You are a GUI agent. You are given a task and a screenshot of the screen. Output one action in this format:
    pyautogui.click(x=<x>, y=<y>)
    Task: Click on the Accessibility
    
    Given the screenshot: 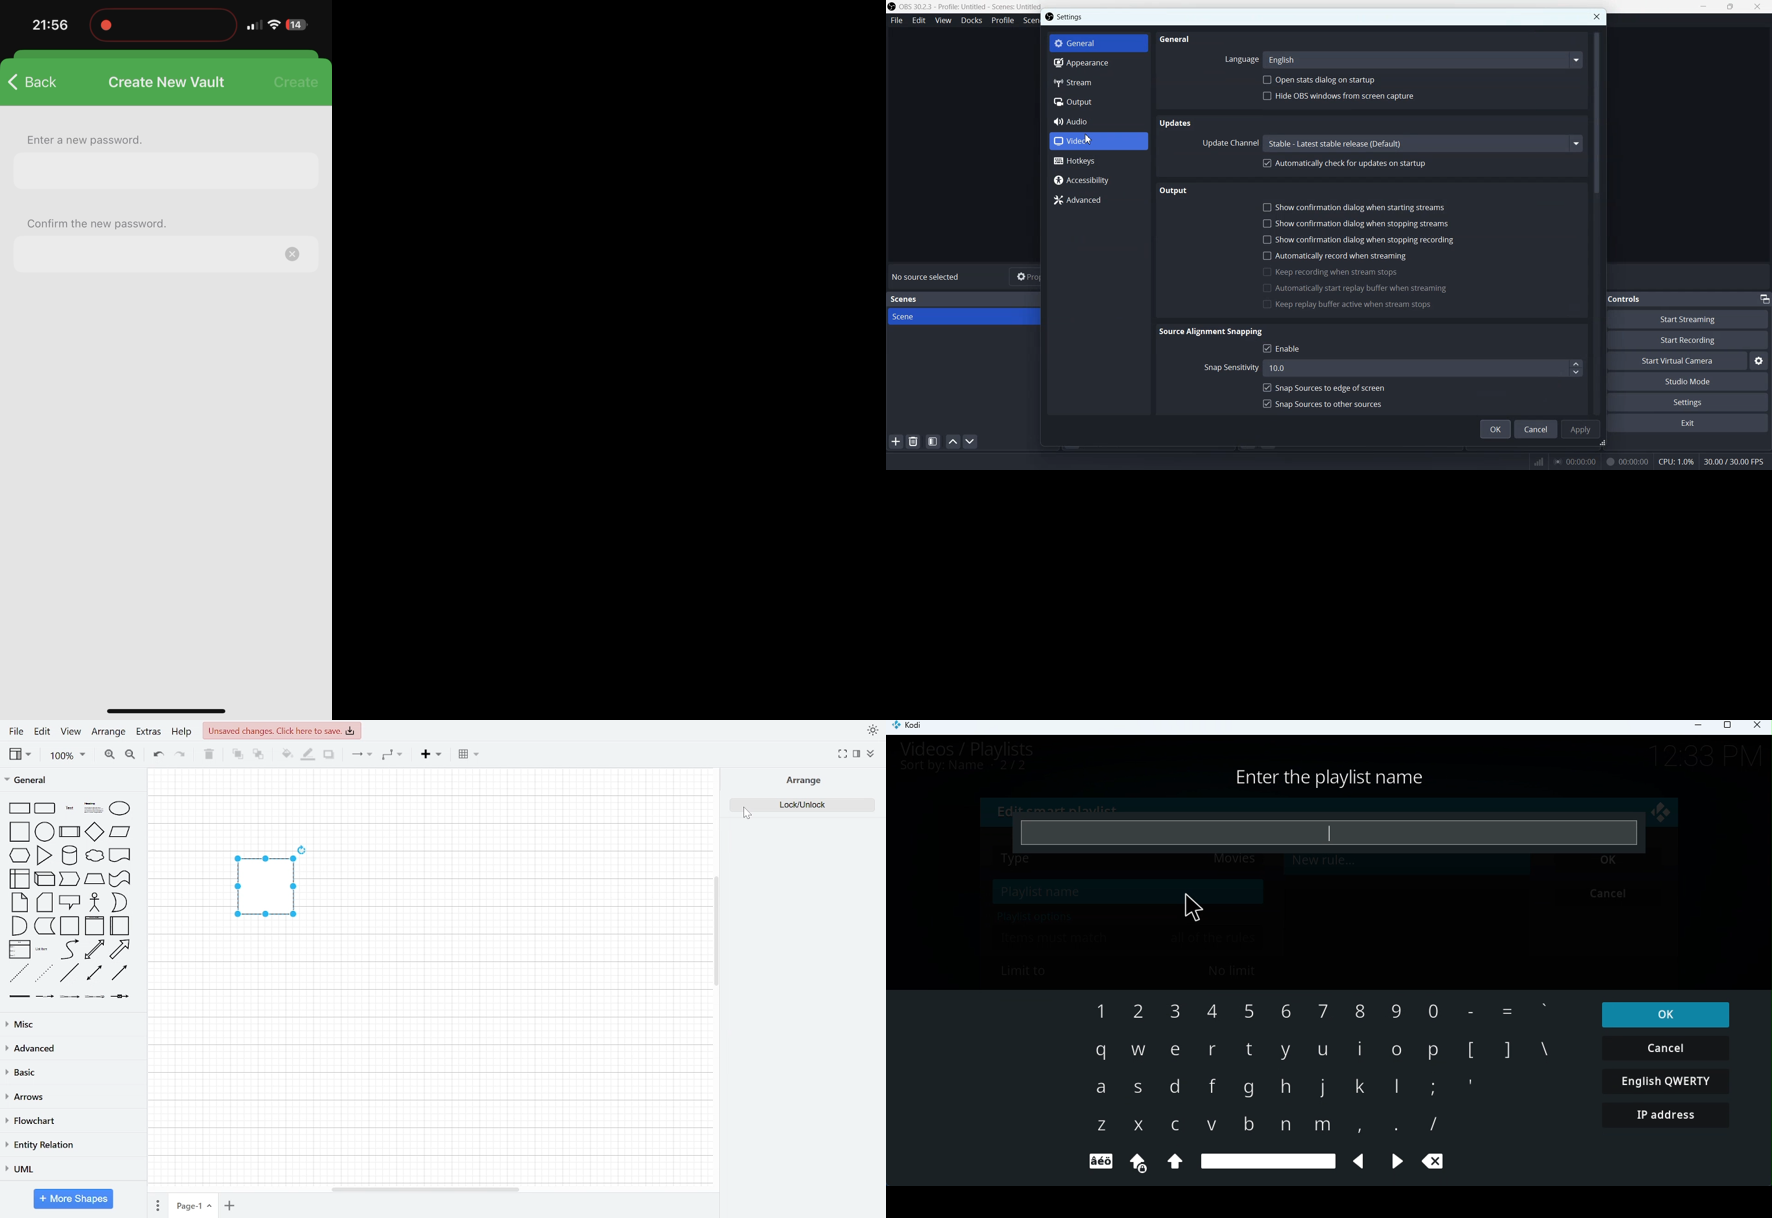 What is the action you would take?
    pyautogui.click(x=1098, y=181)
    